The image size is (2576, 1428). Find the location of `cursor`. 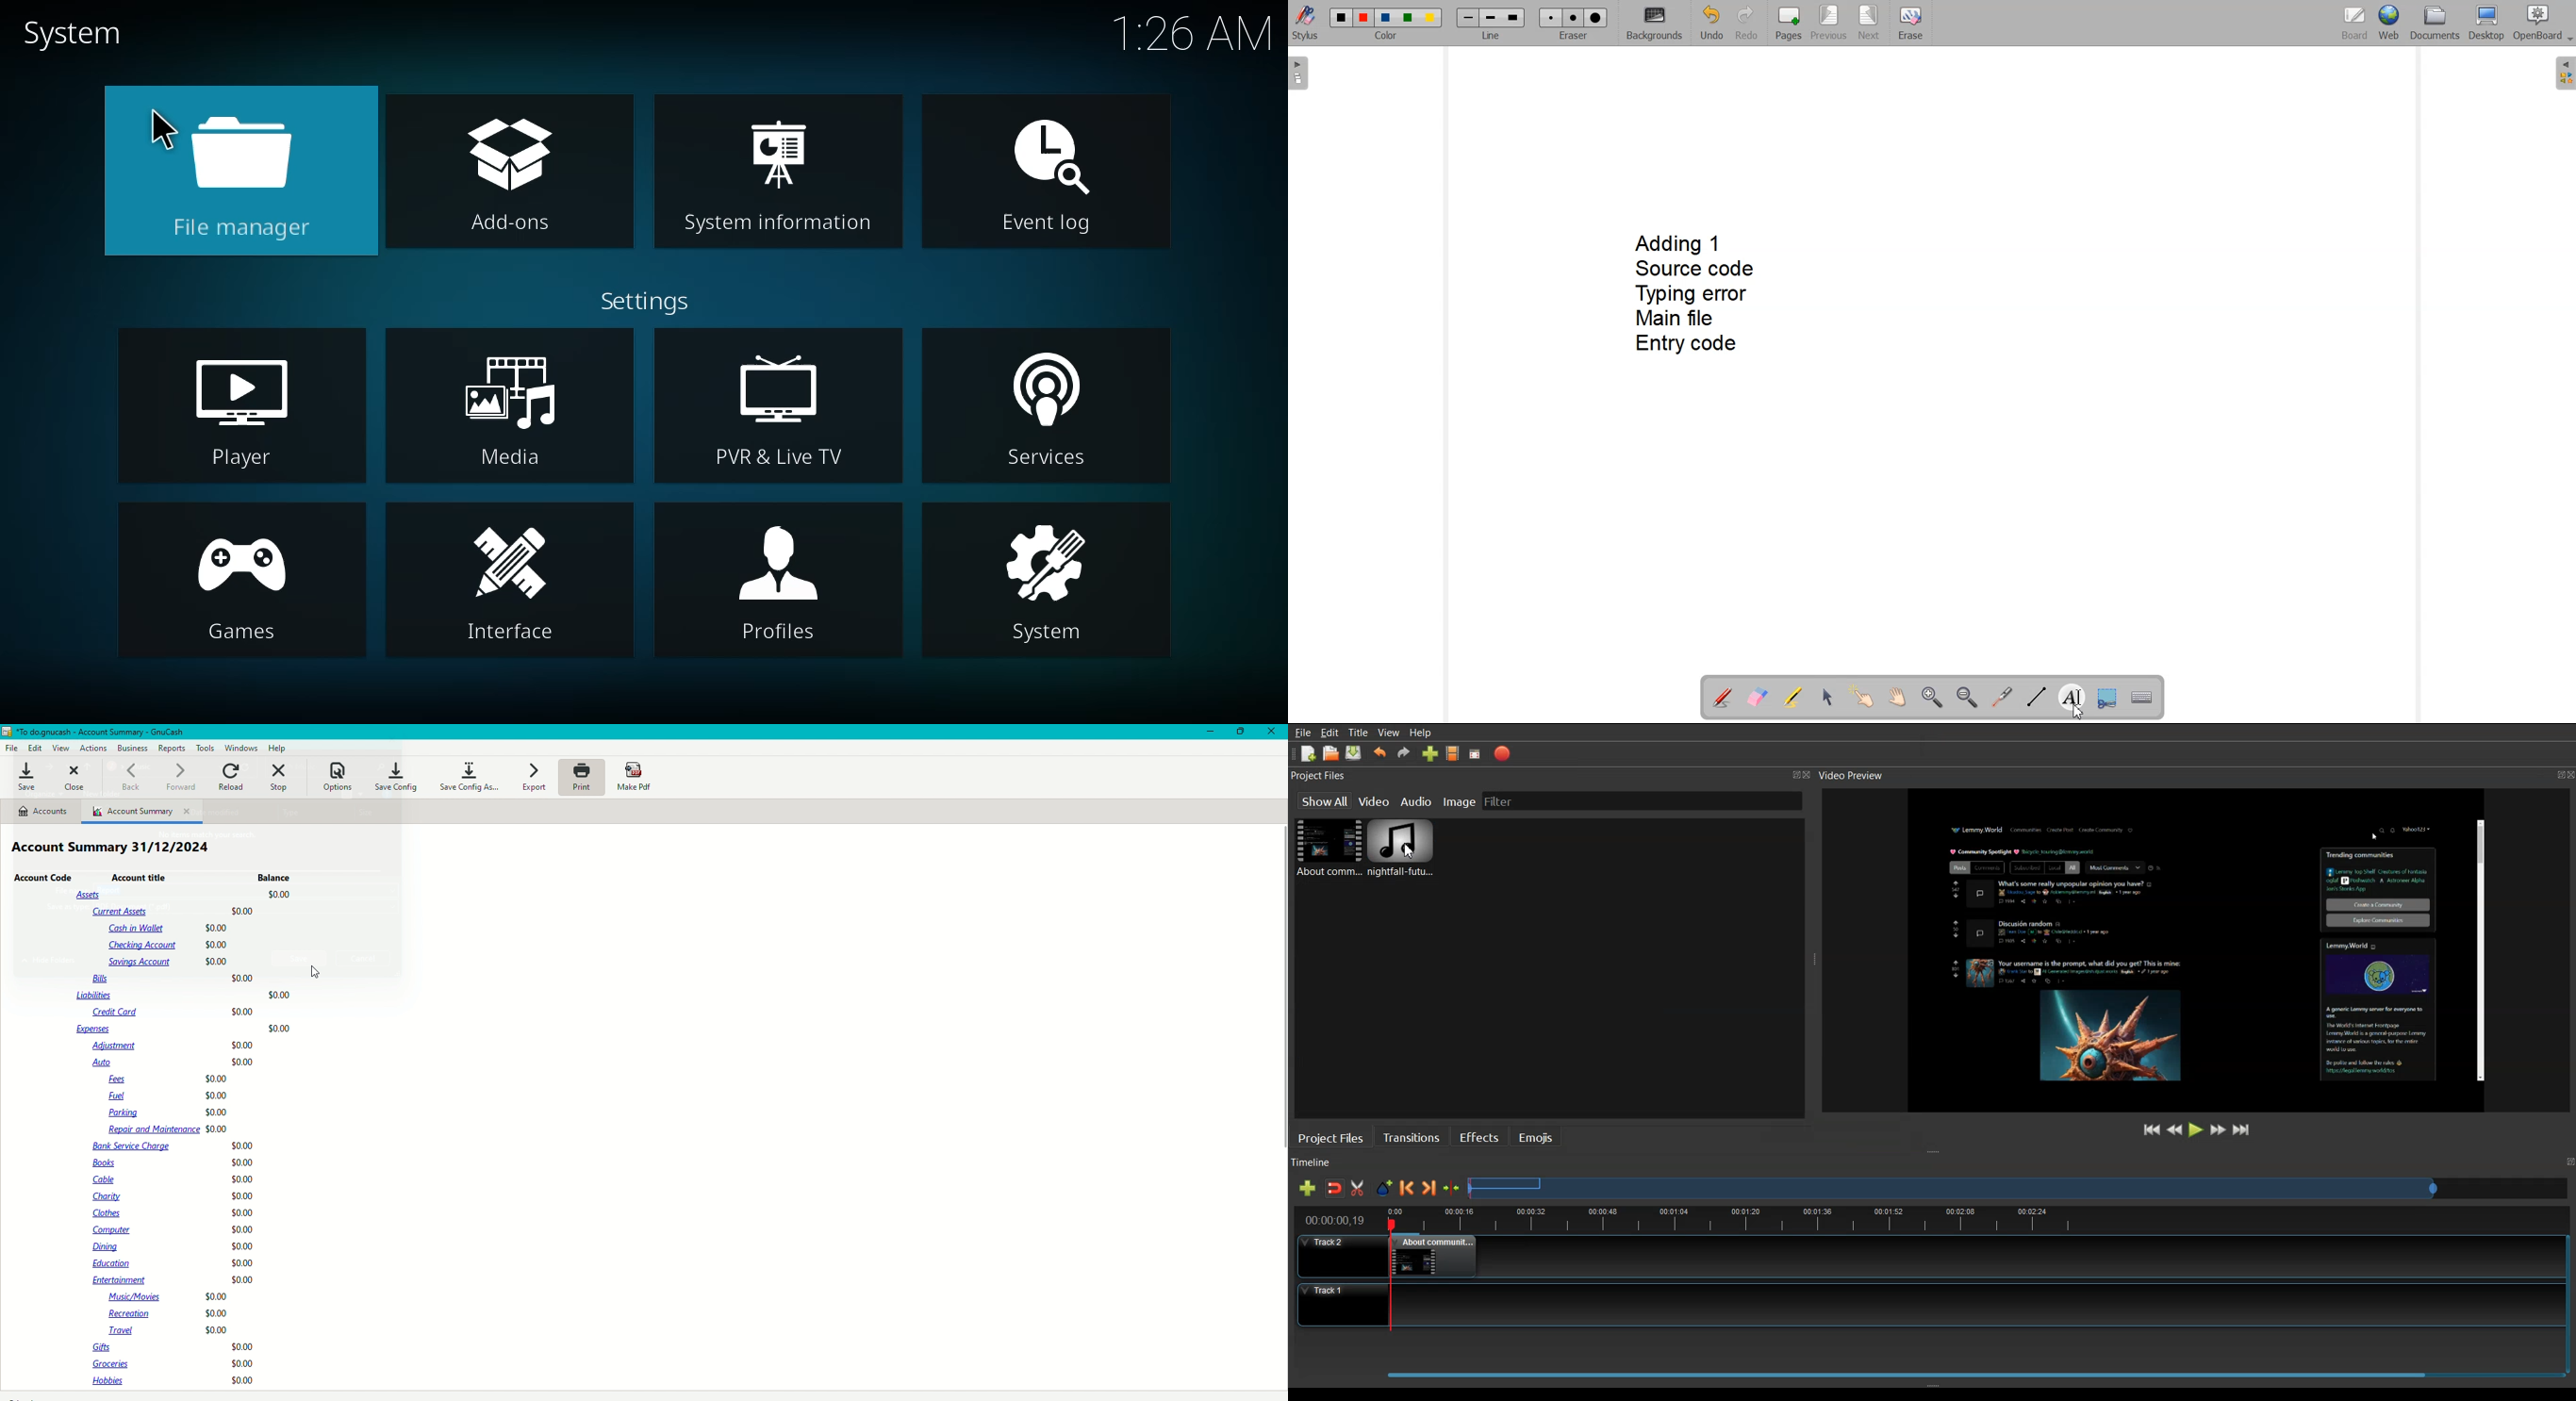

cursor is located at coordinates (159, 125).